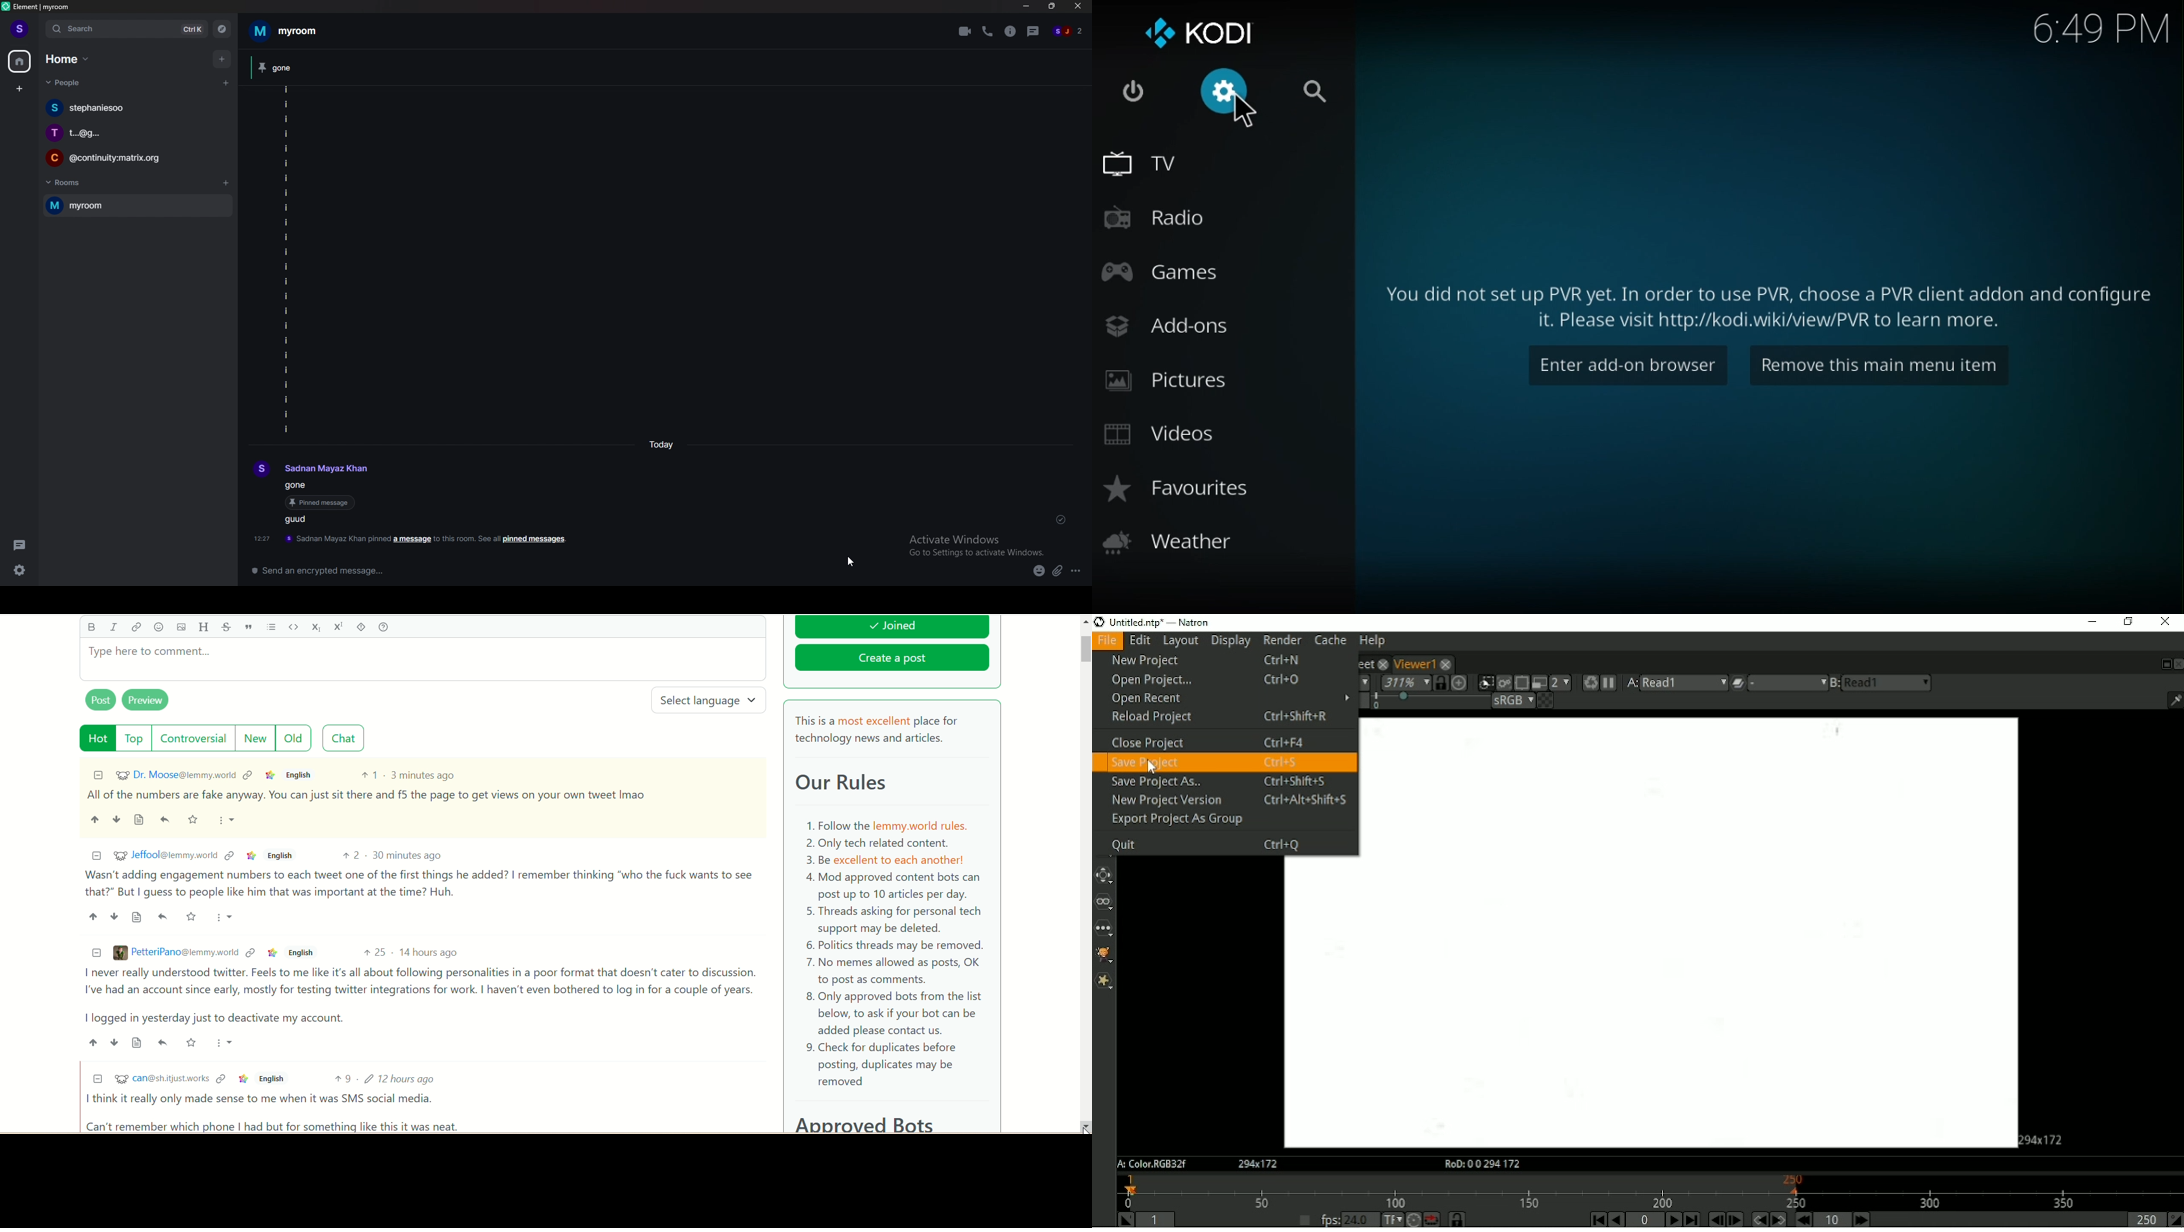  What do you see at coordinates (1139, 169) in the screenshot?
I see `TV` at bounding box center [1139, 169].